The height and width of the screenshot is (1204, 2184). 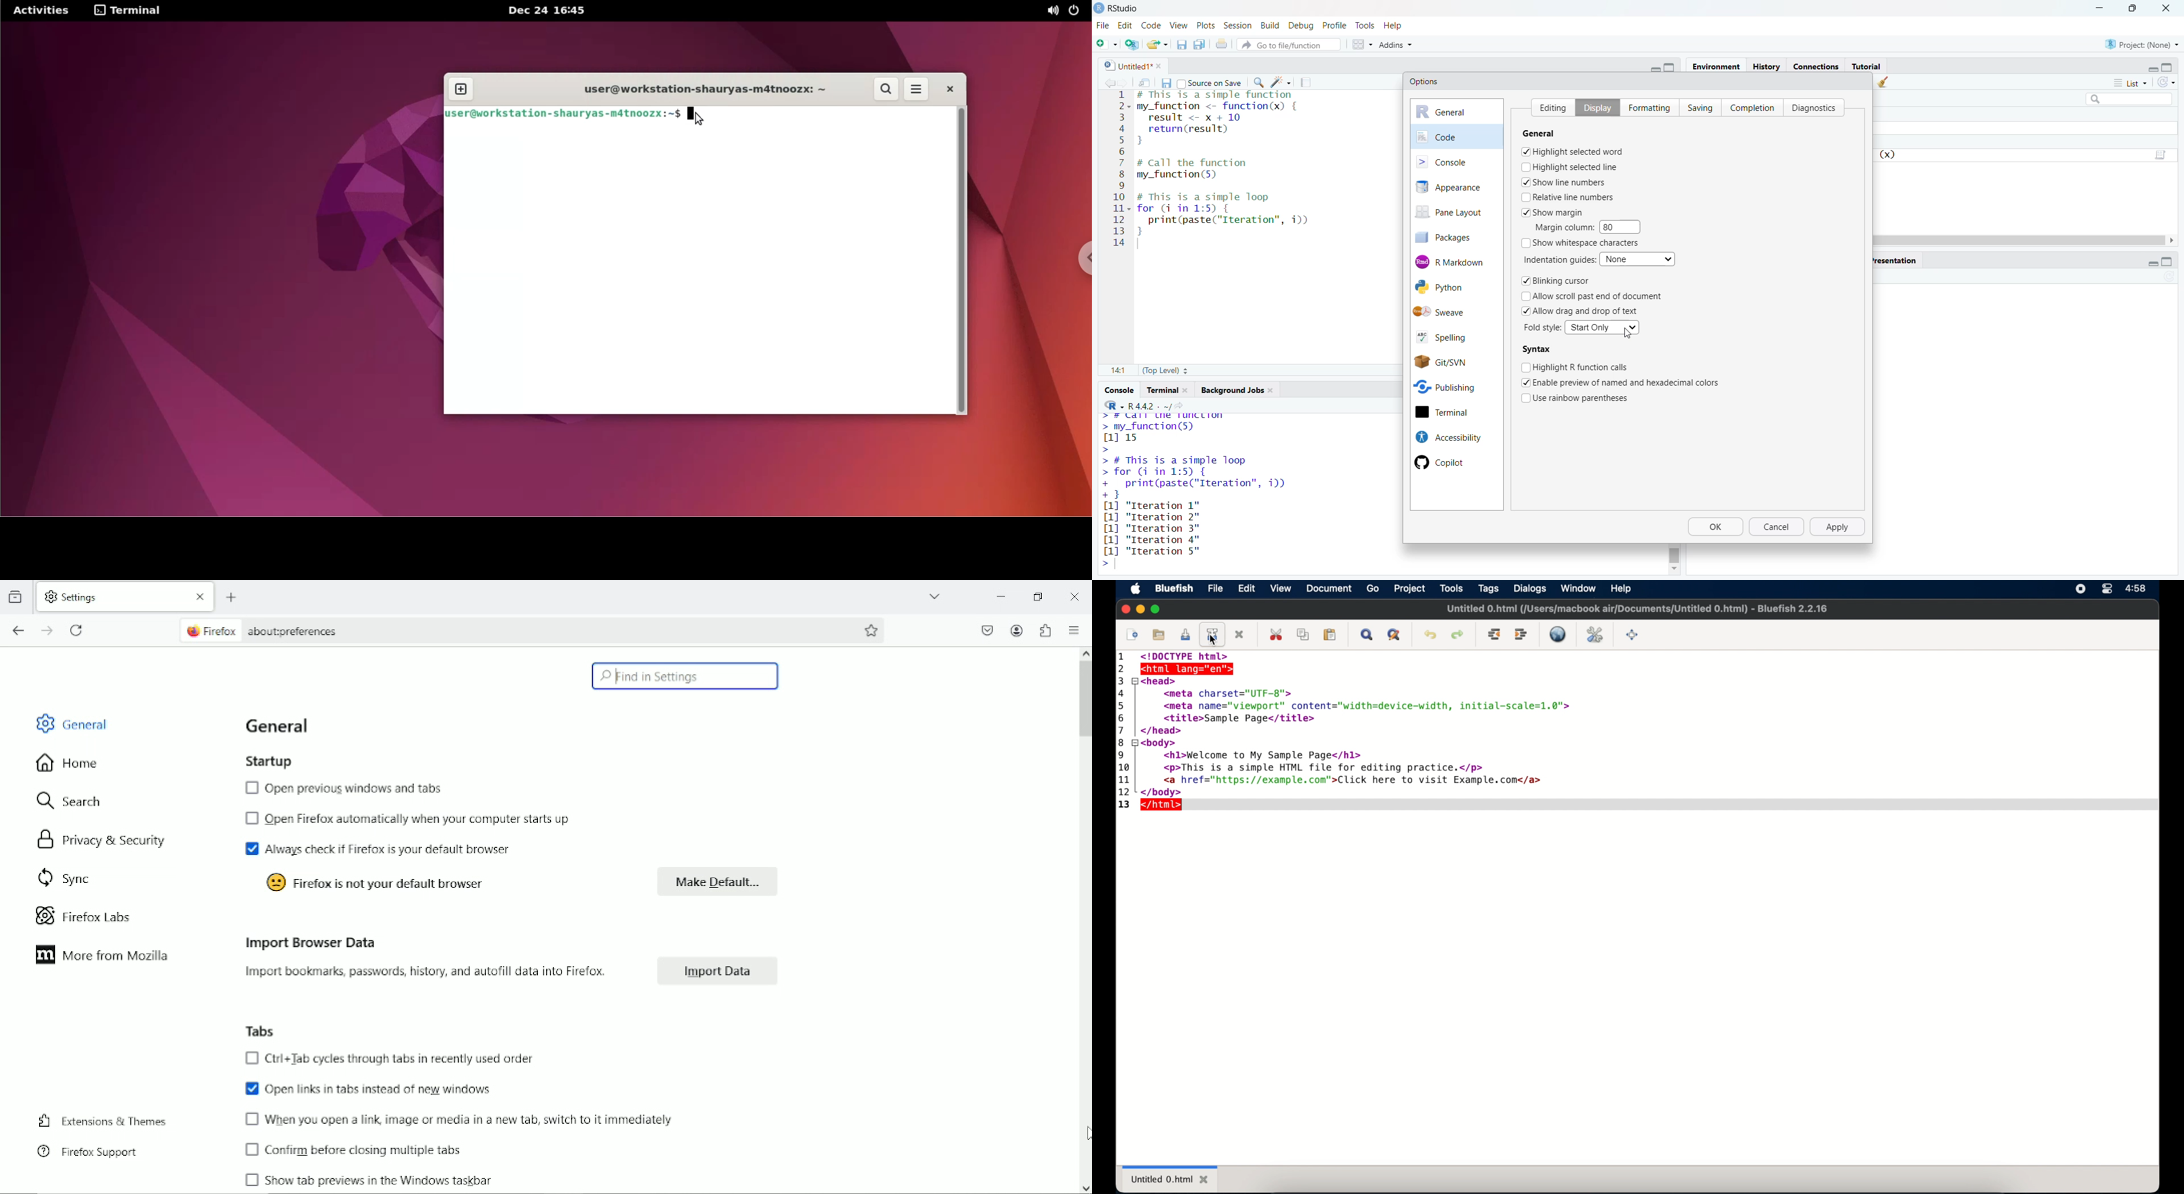 I want to click on cancel, so click(x=1778, y=528).